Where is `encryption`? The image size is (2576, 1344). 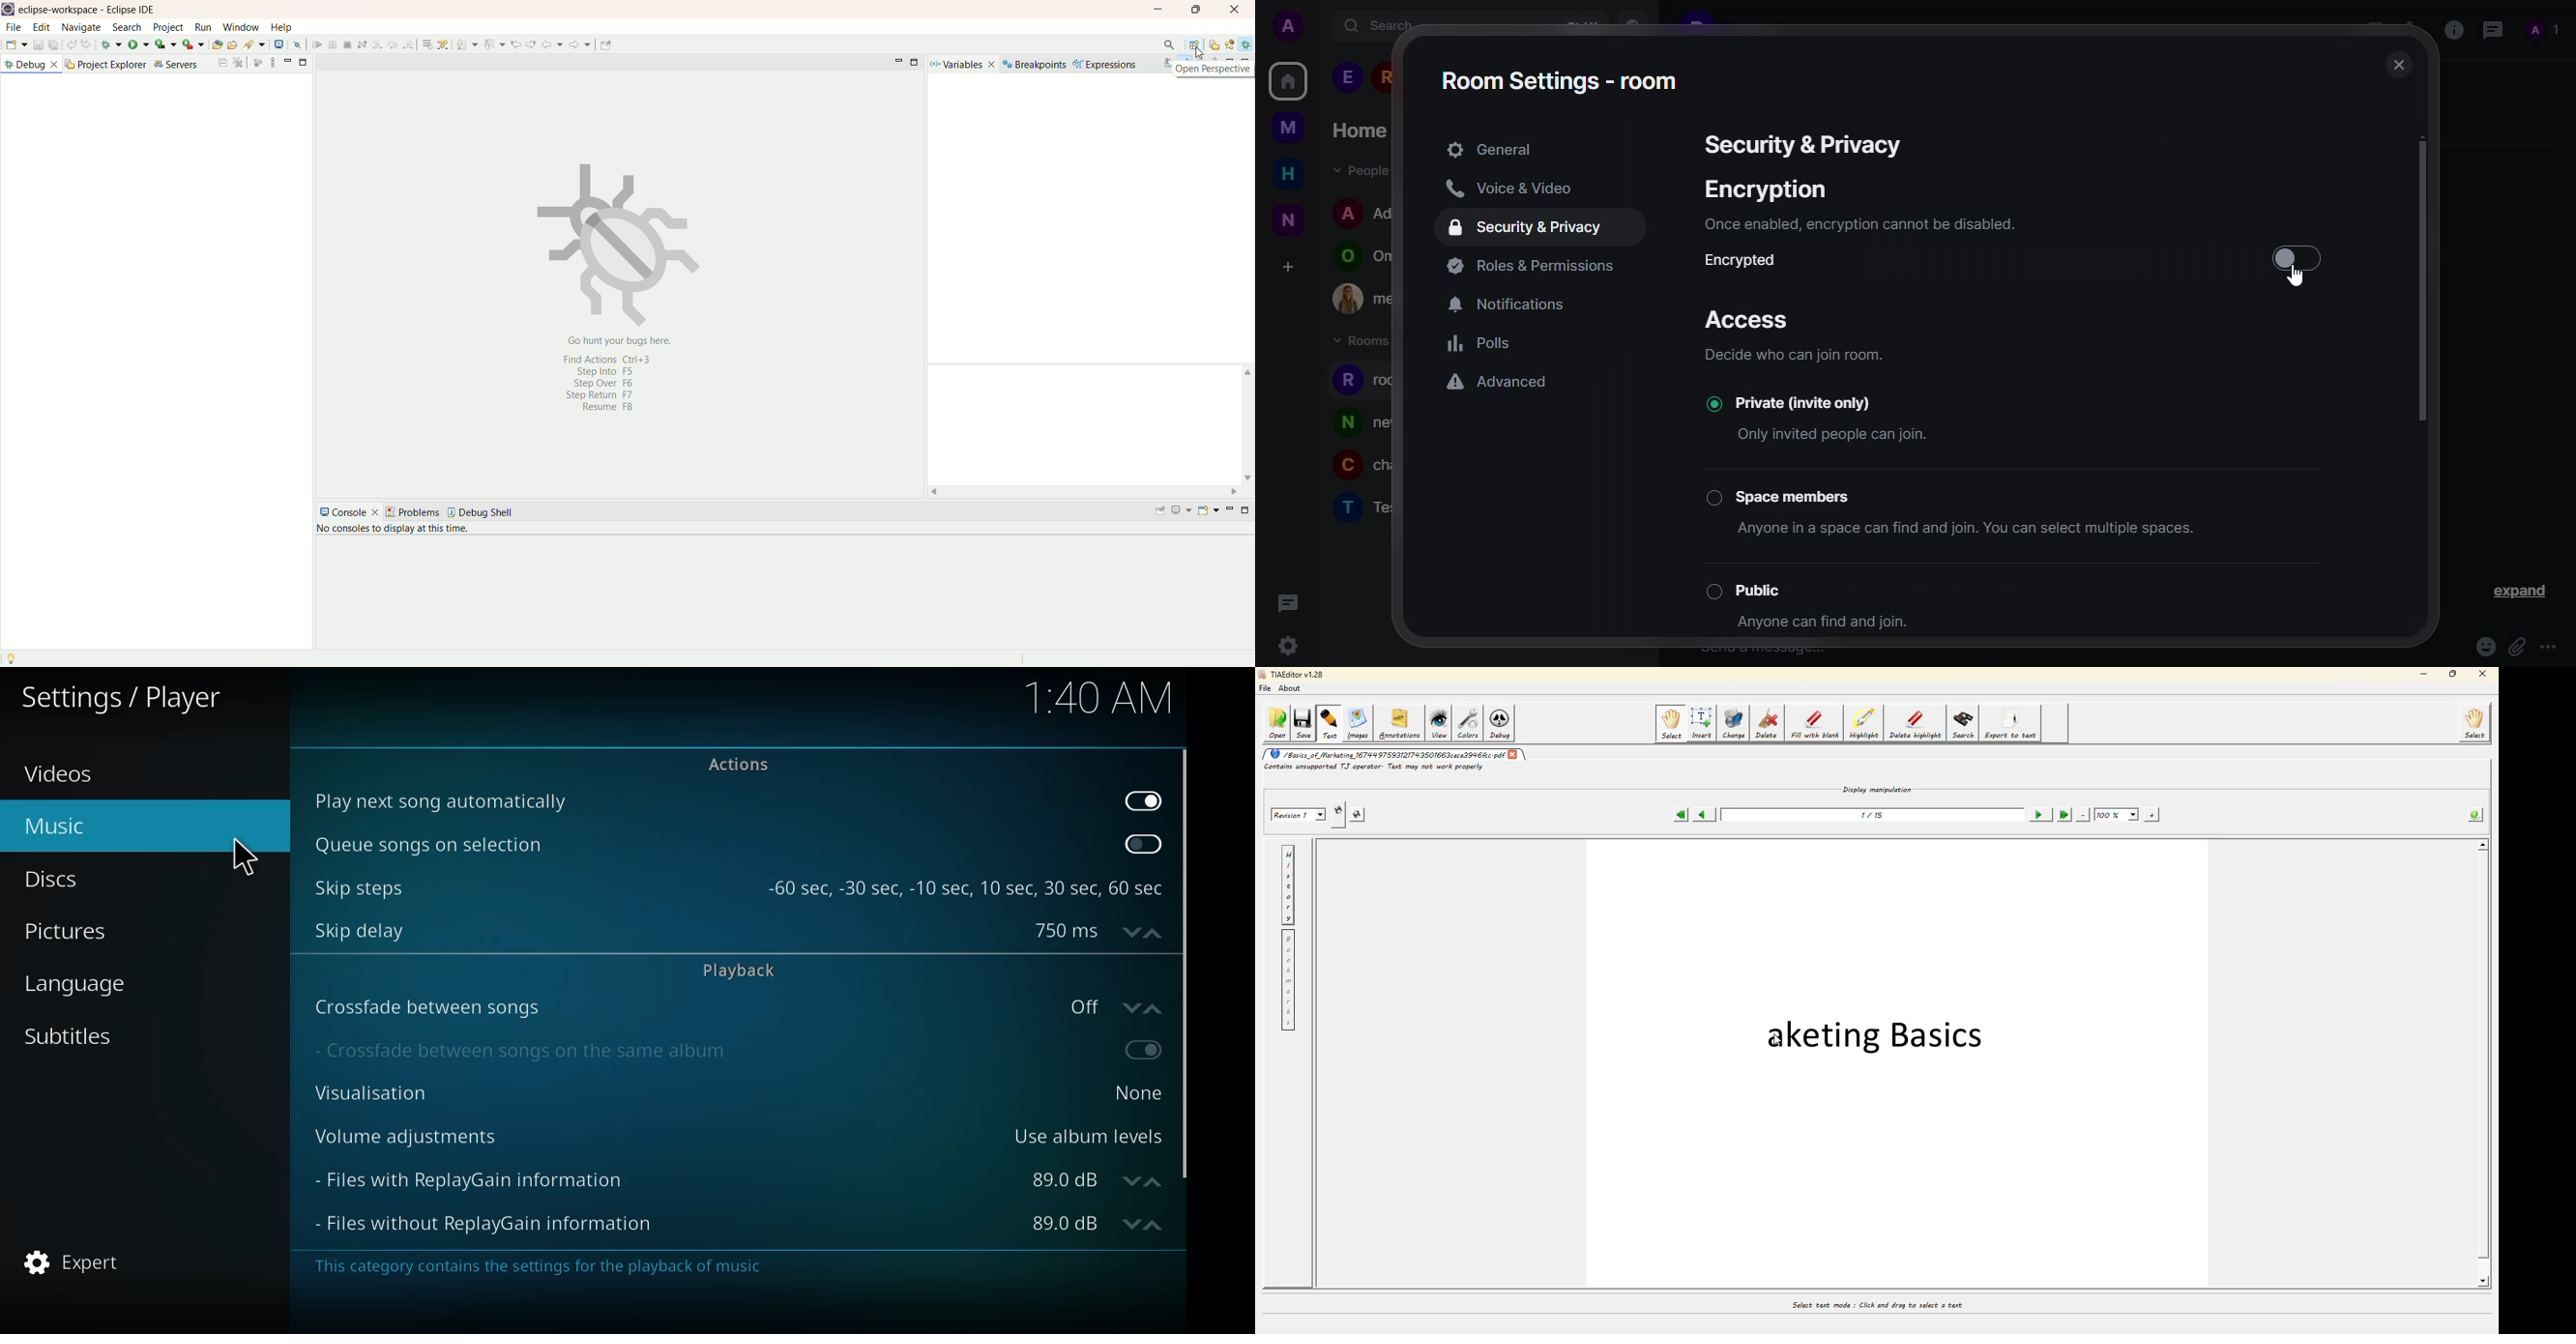
encryption is located at coordinates (1766, 189).